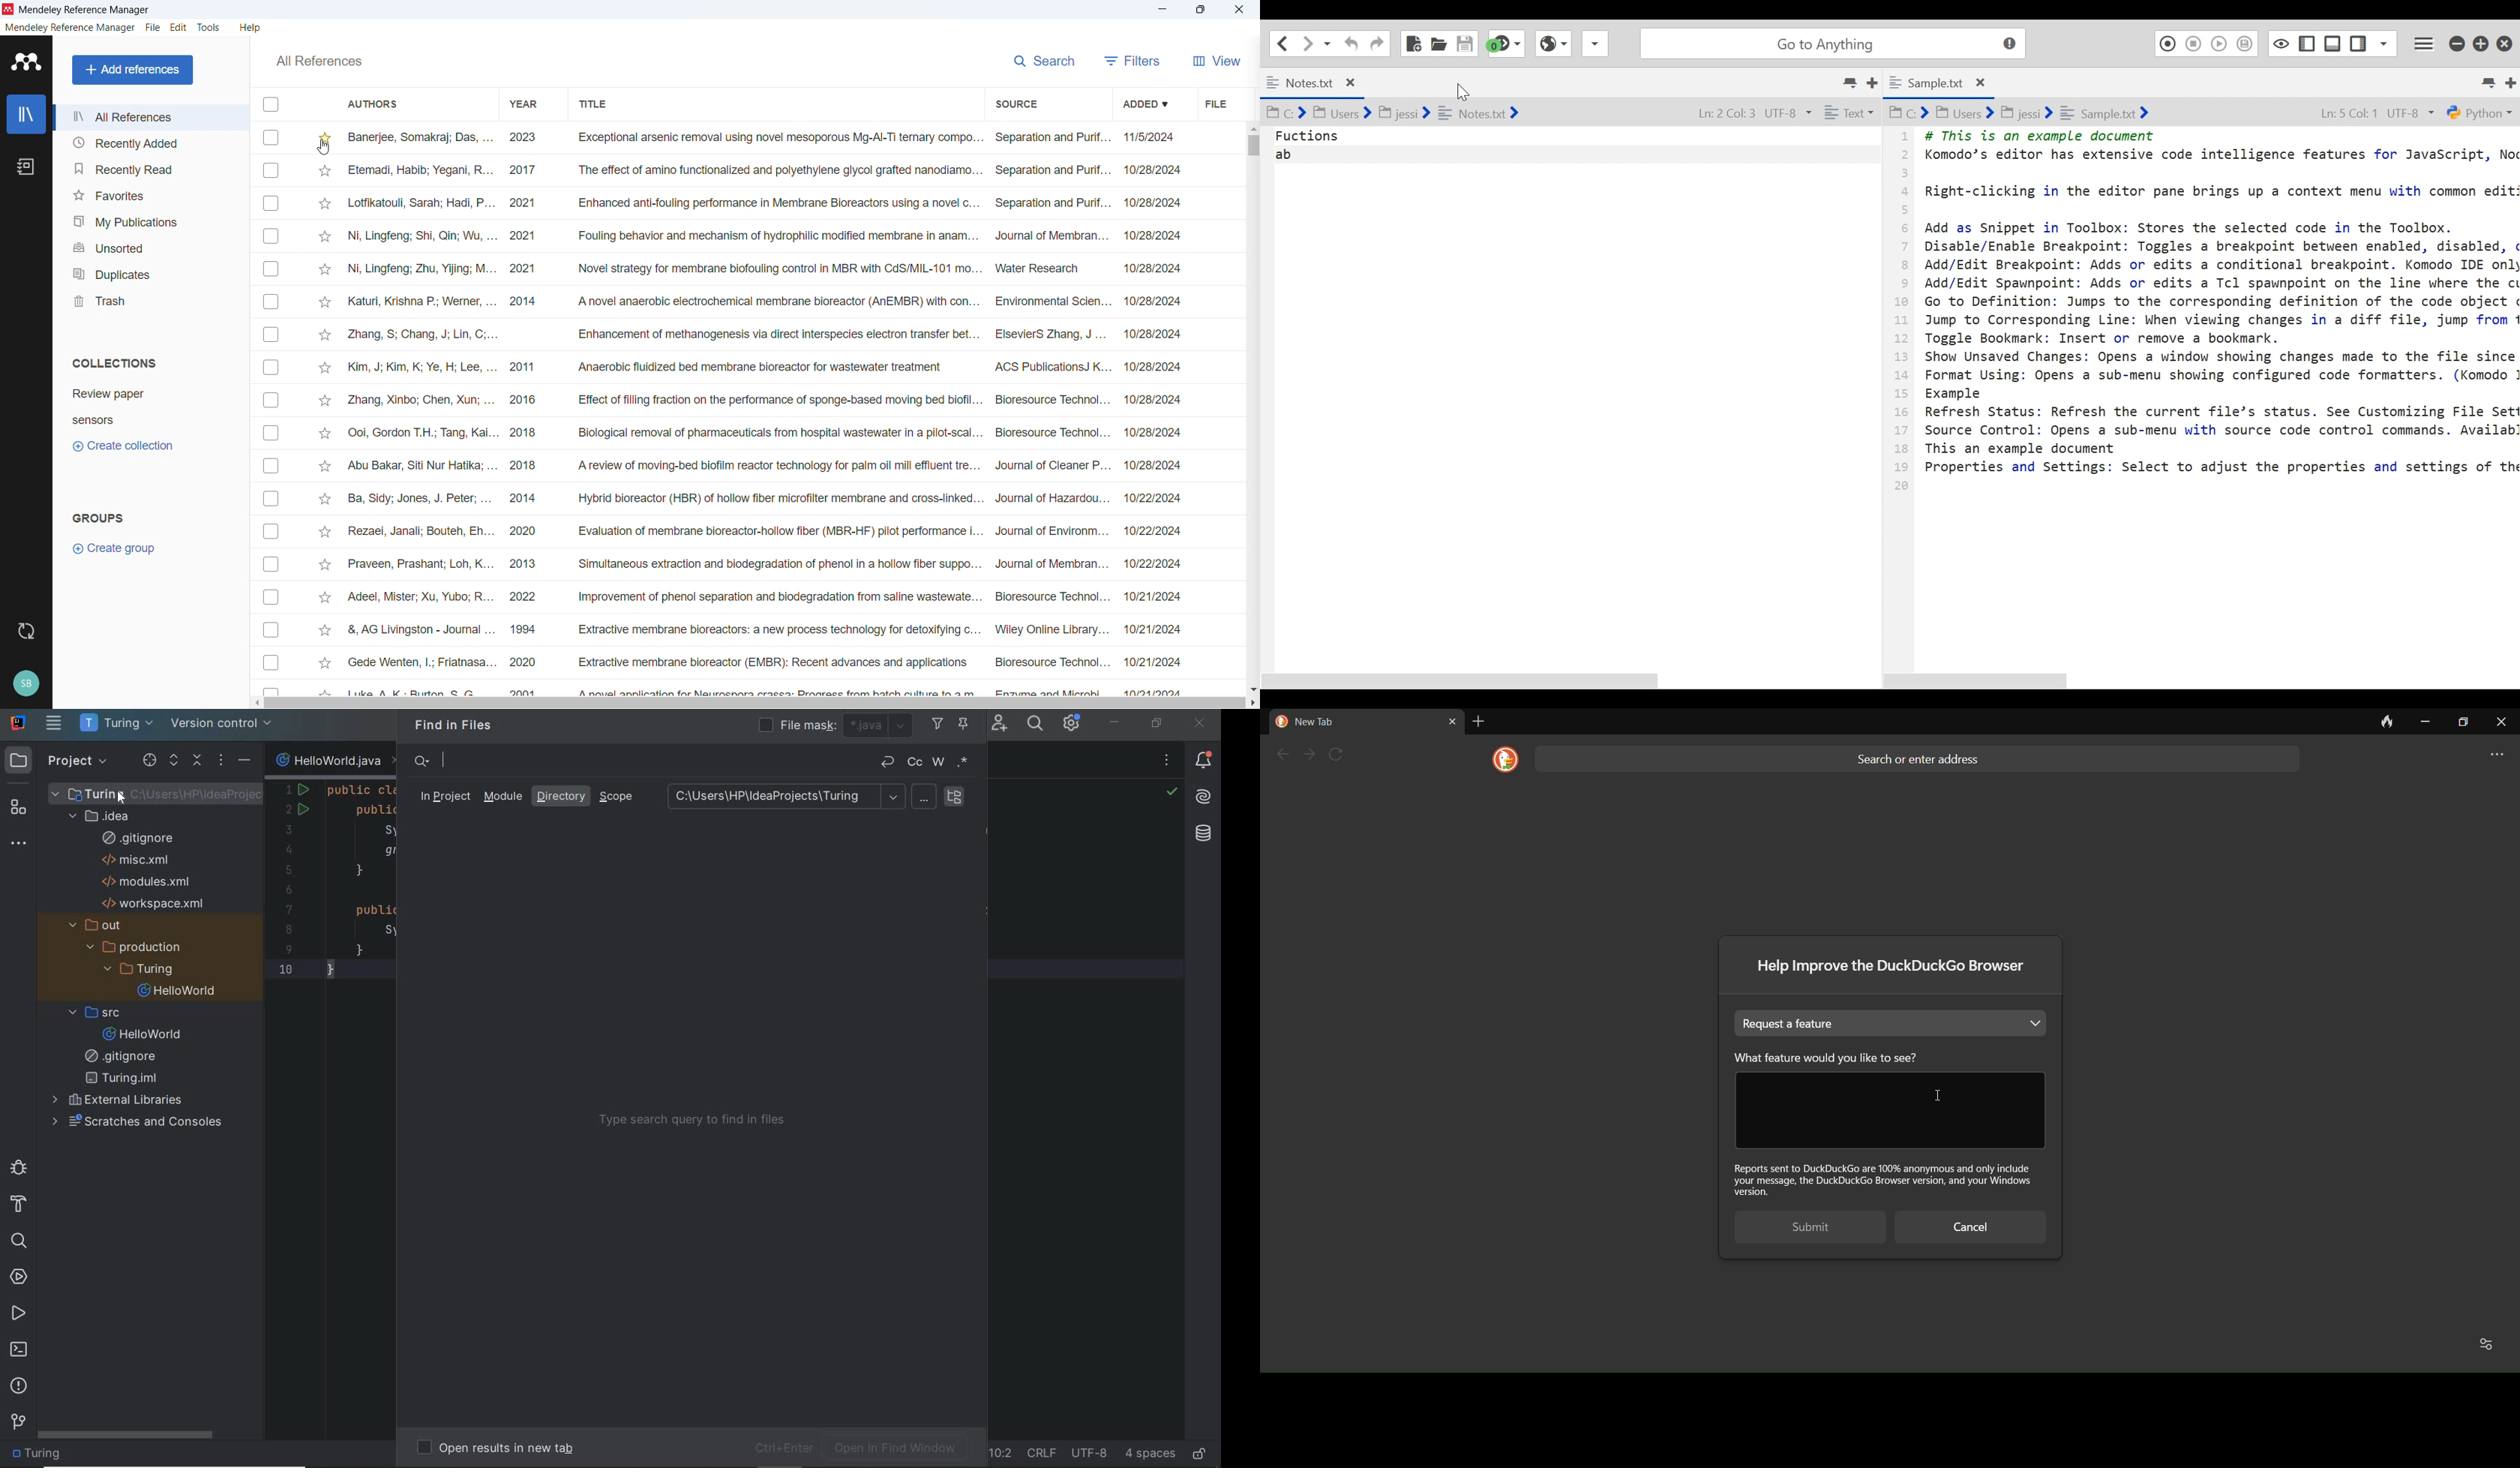 Image resolution: width=2520 pixels, height=1484 pixels. Describe the element at coordinates (2490, 756) in the screenshot. I see `more` at that location.